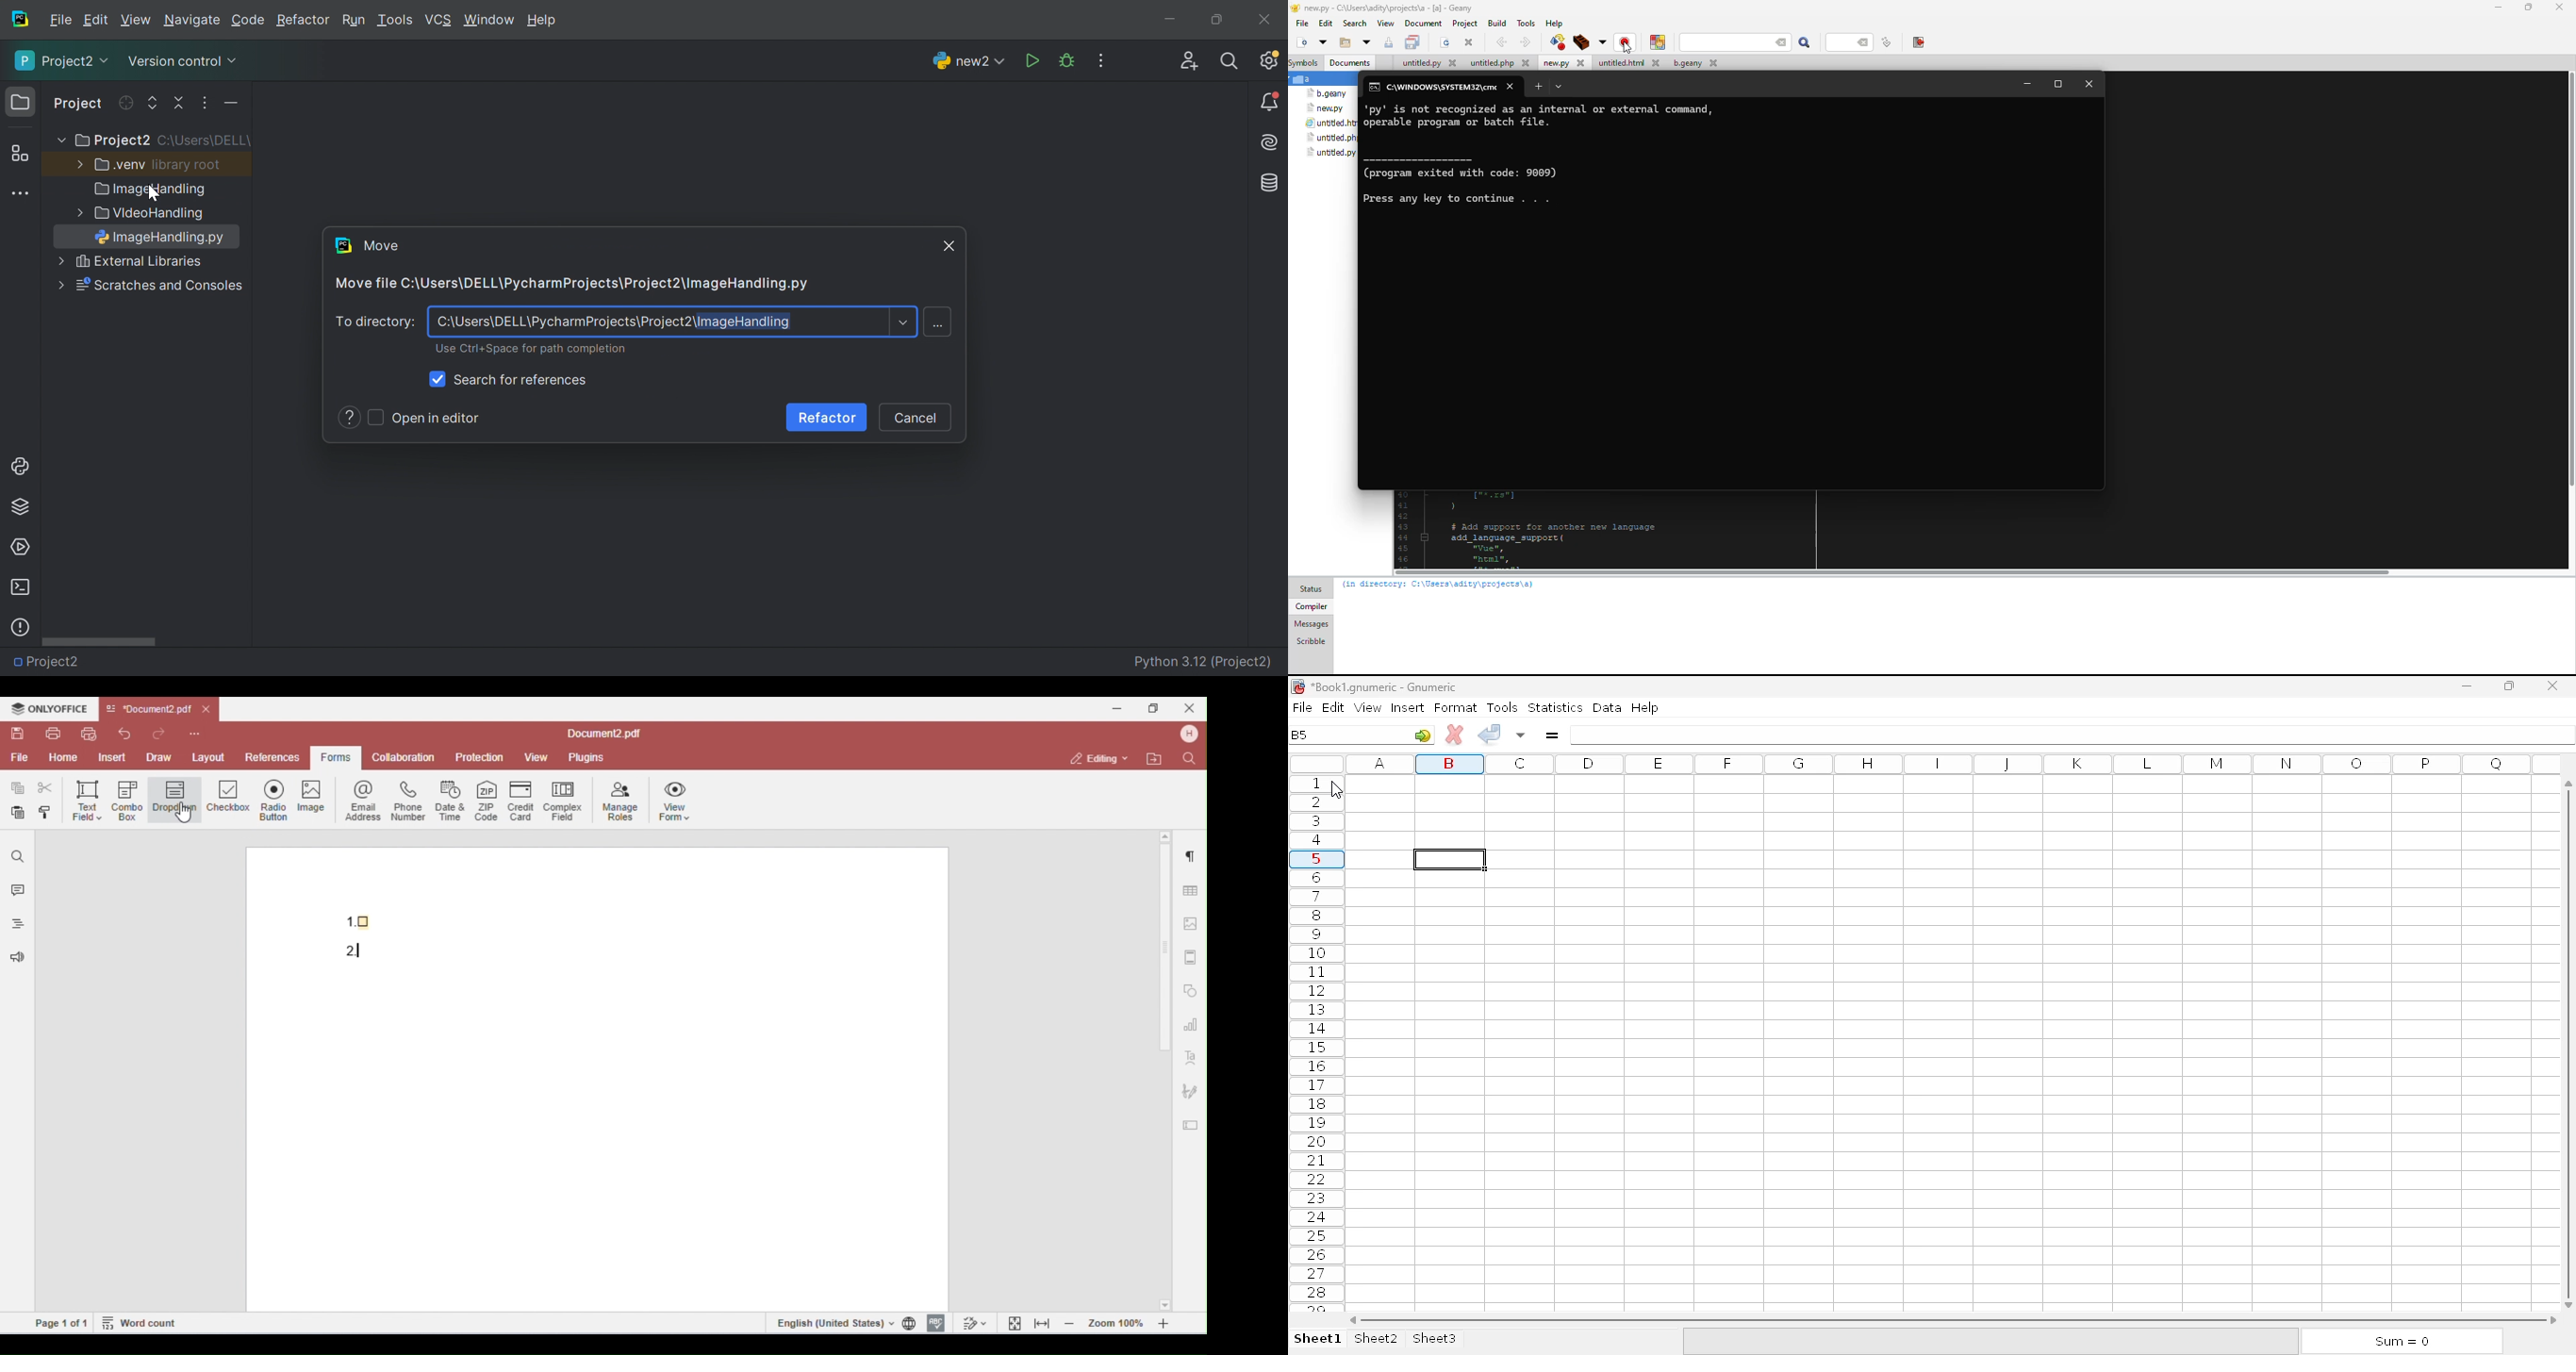 The height and width of the screenshot is (1372, 2576). I want to click on close, so click(2090, 84).